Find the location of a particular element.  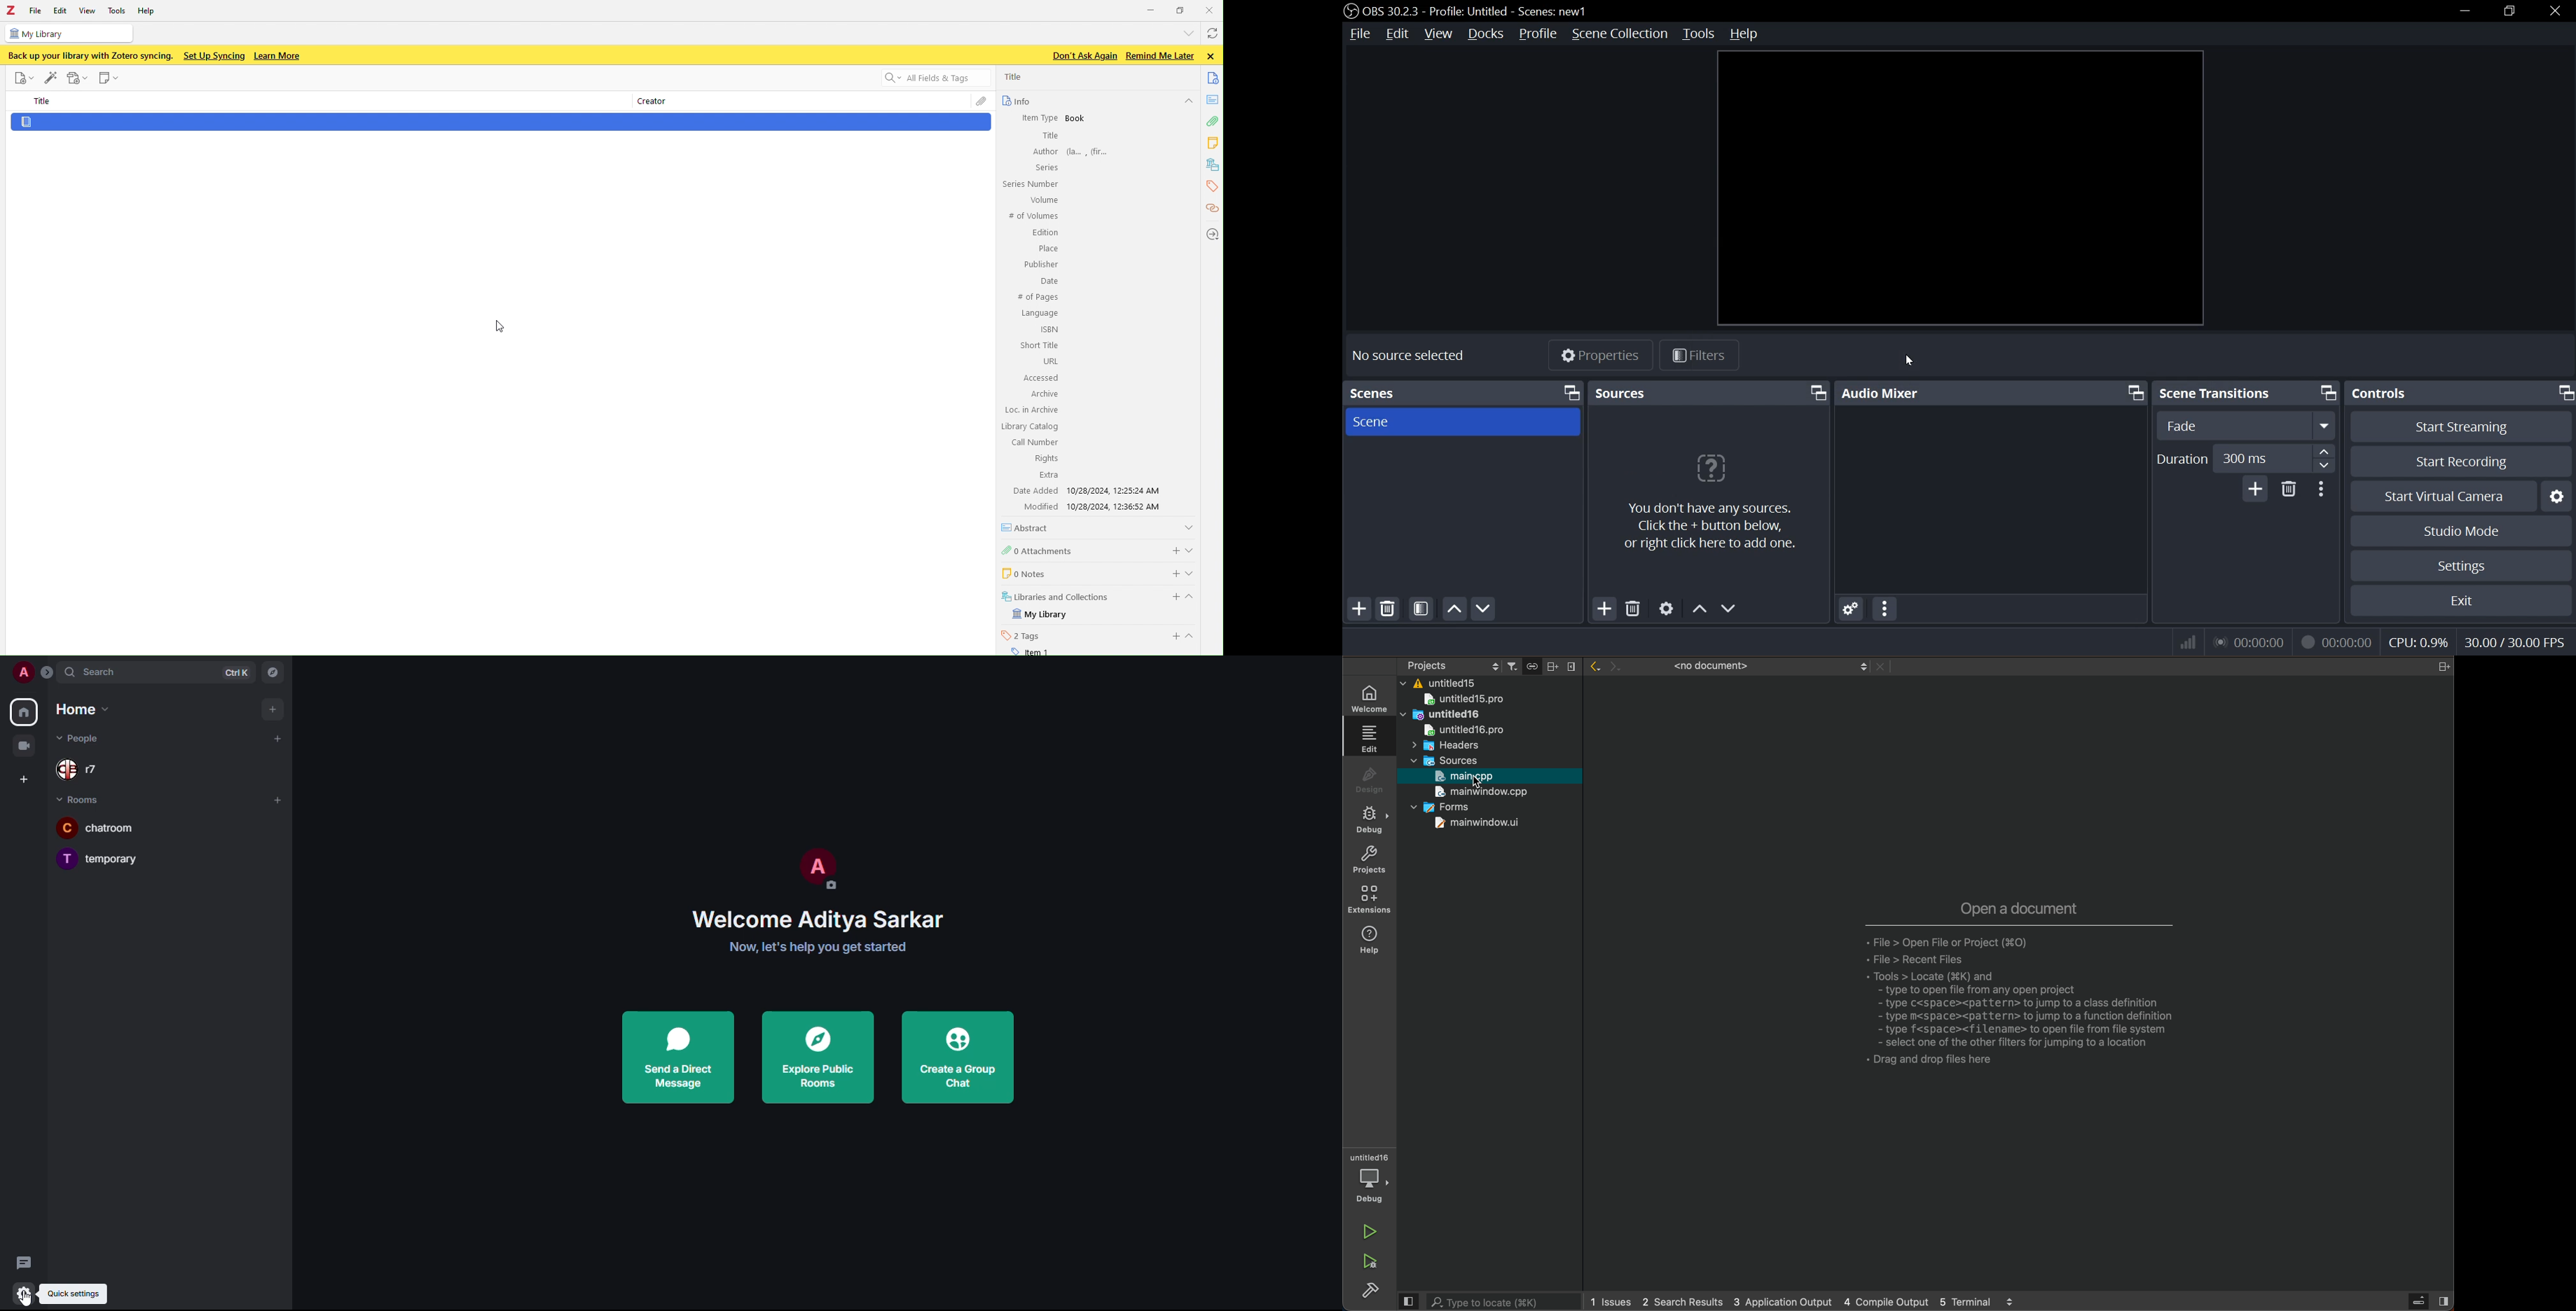

fa, fr is located at coordinates (1091, 150).